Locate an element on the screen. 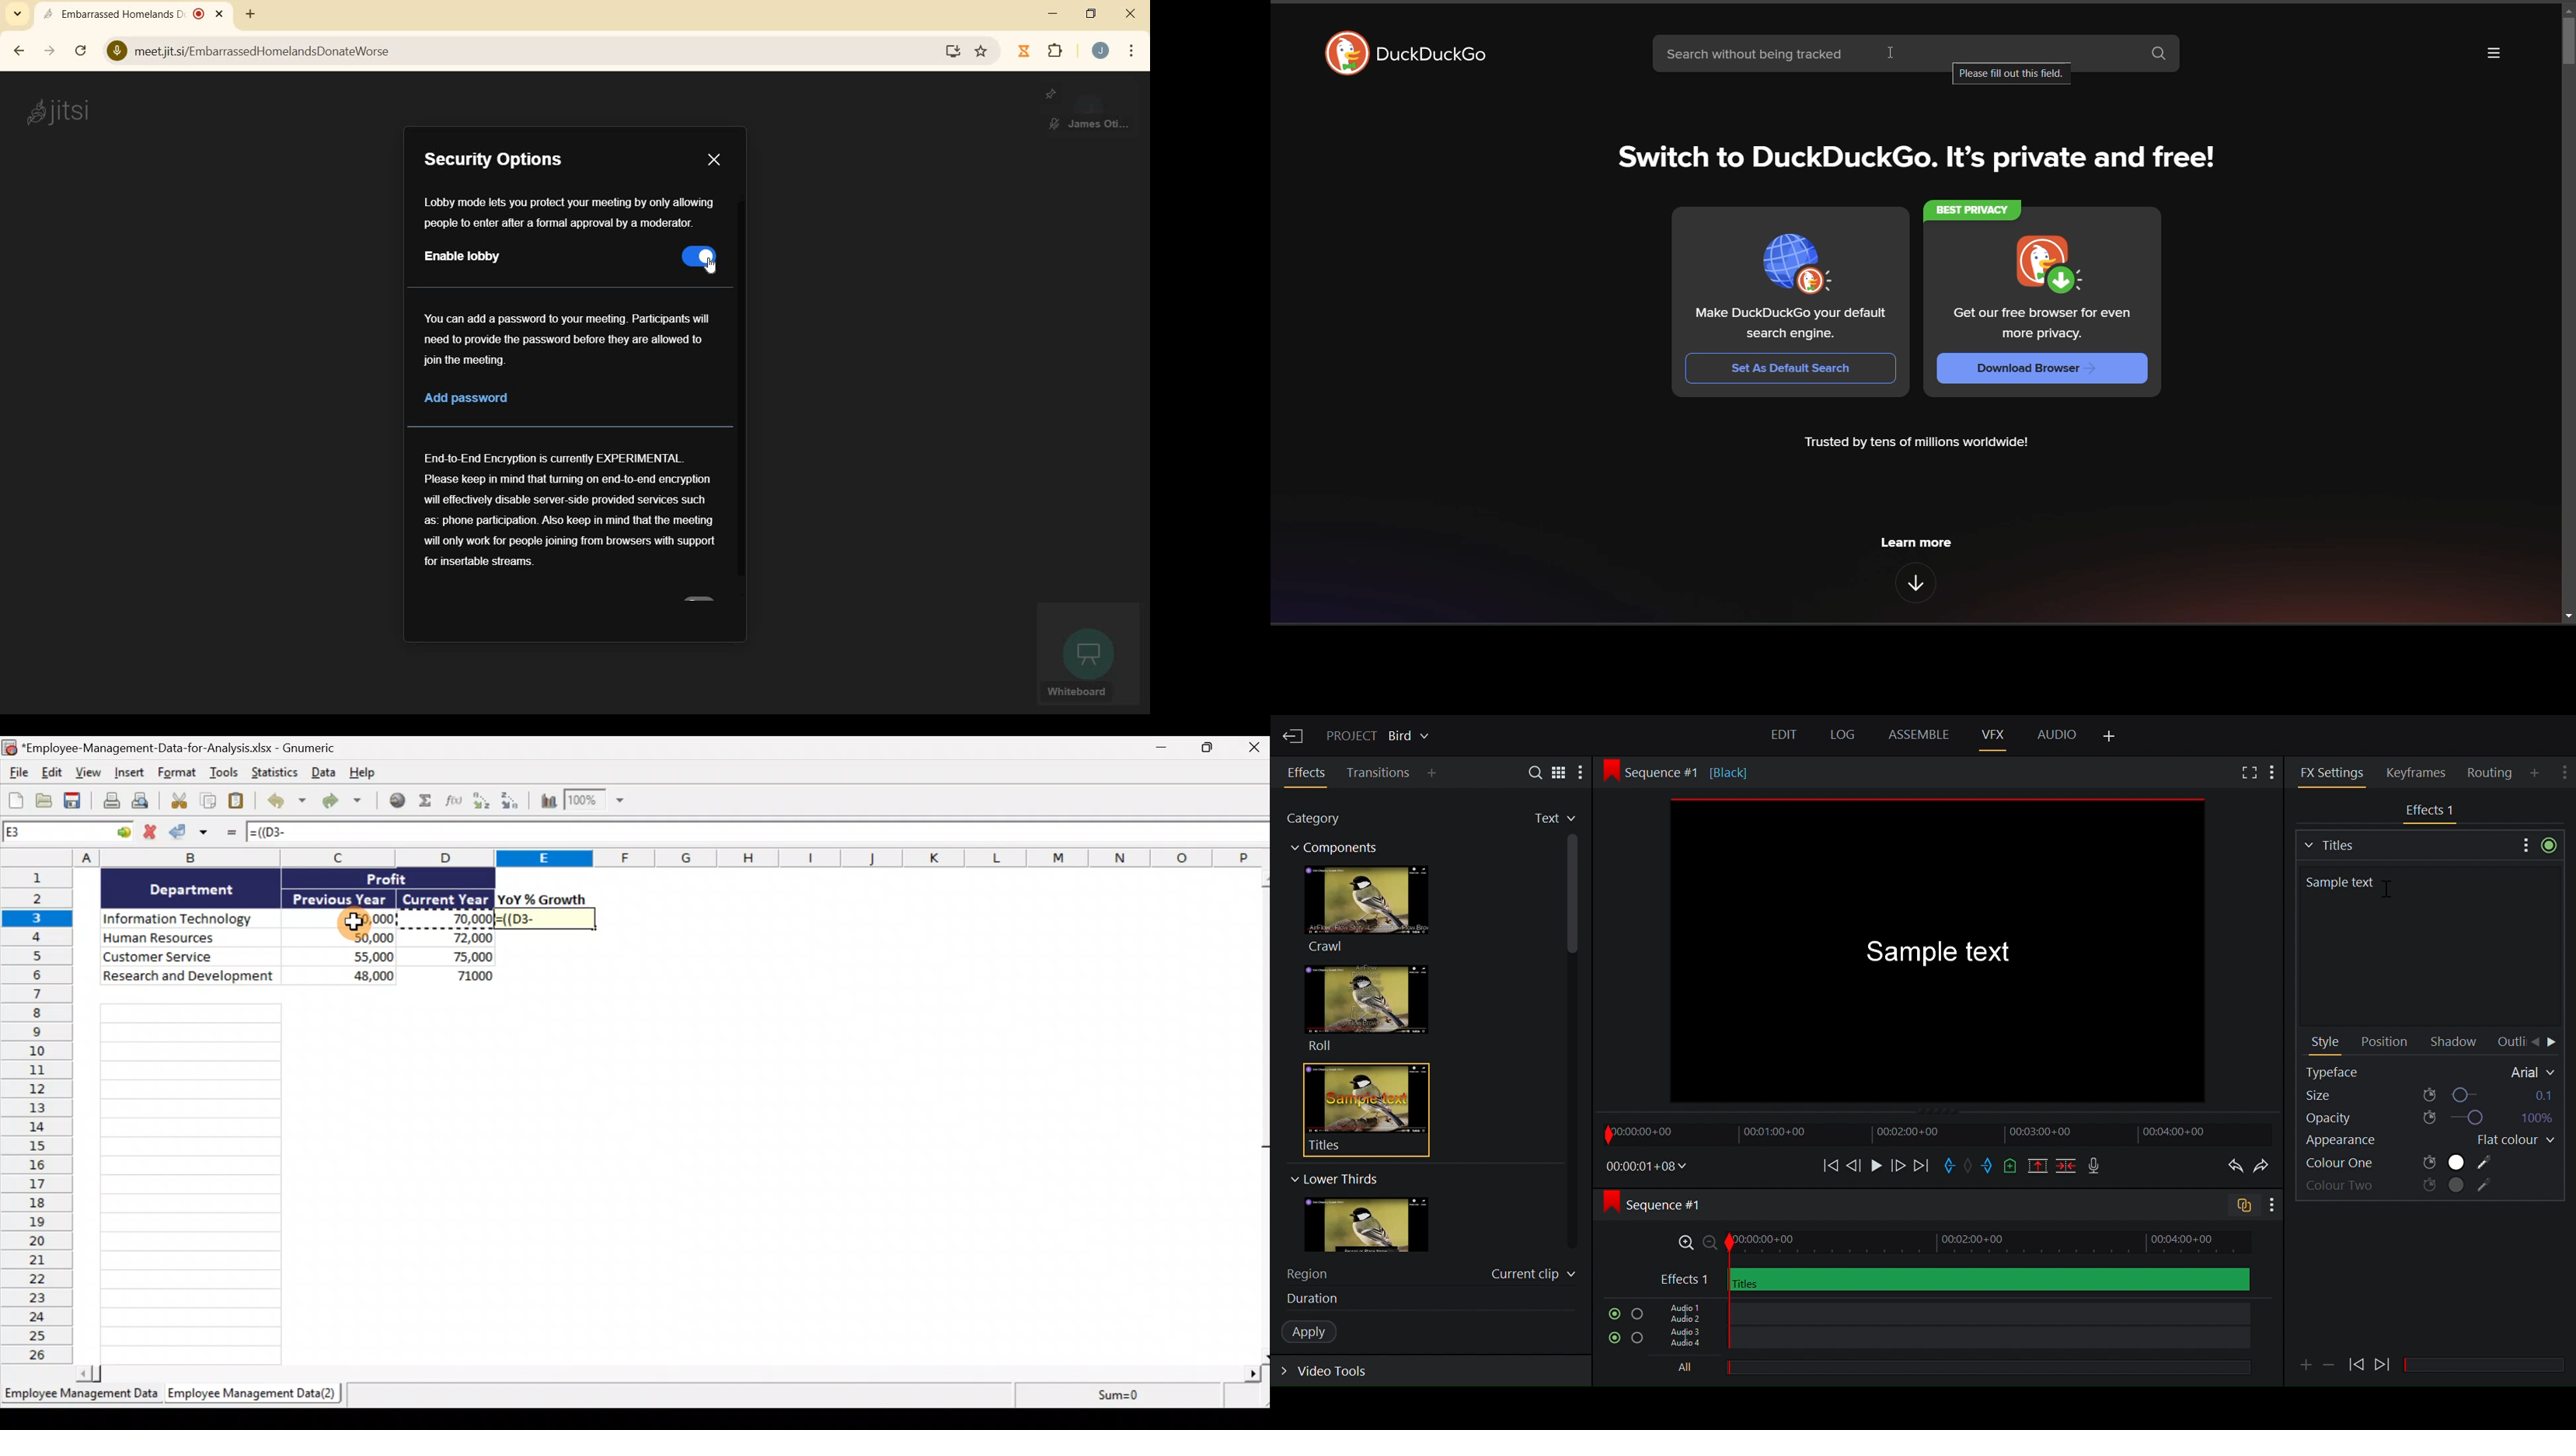  Solo this track is located at coordinates (1637, 1315).